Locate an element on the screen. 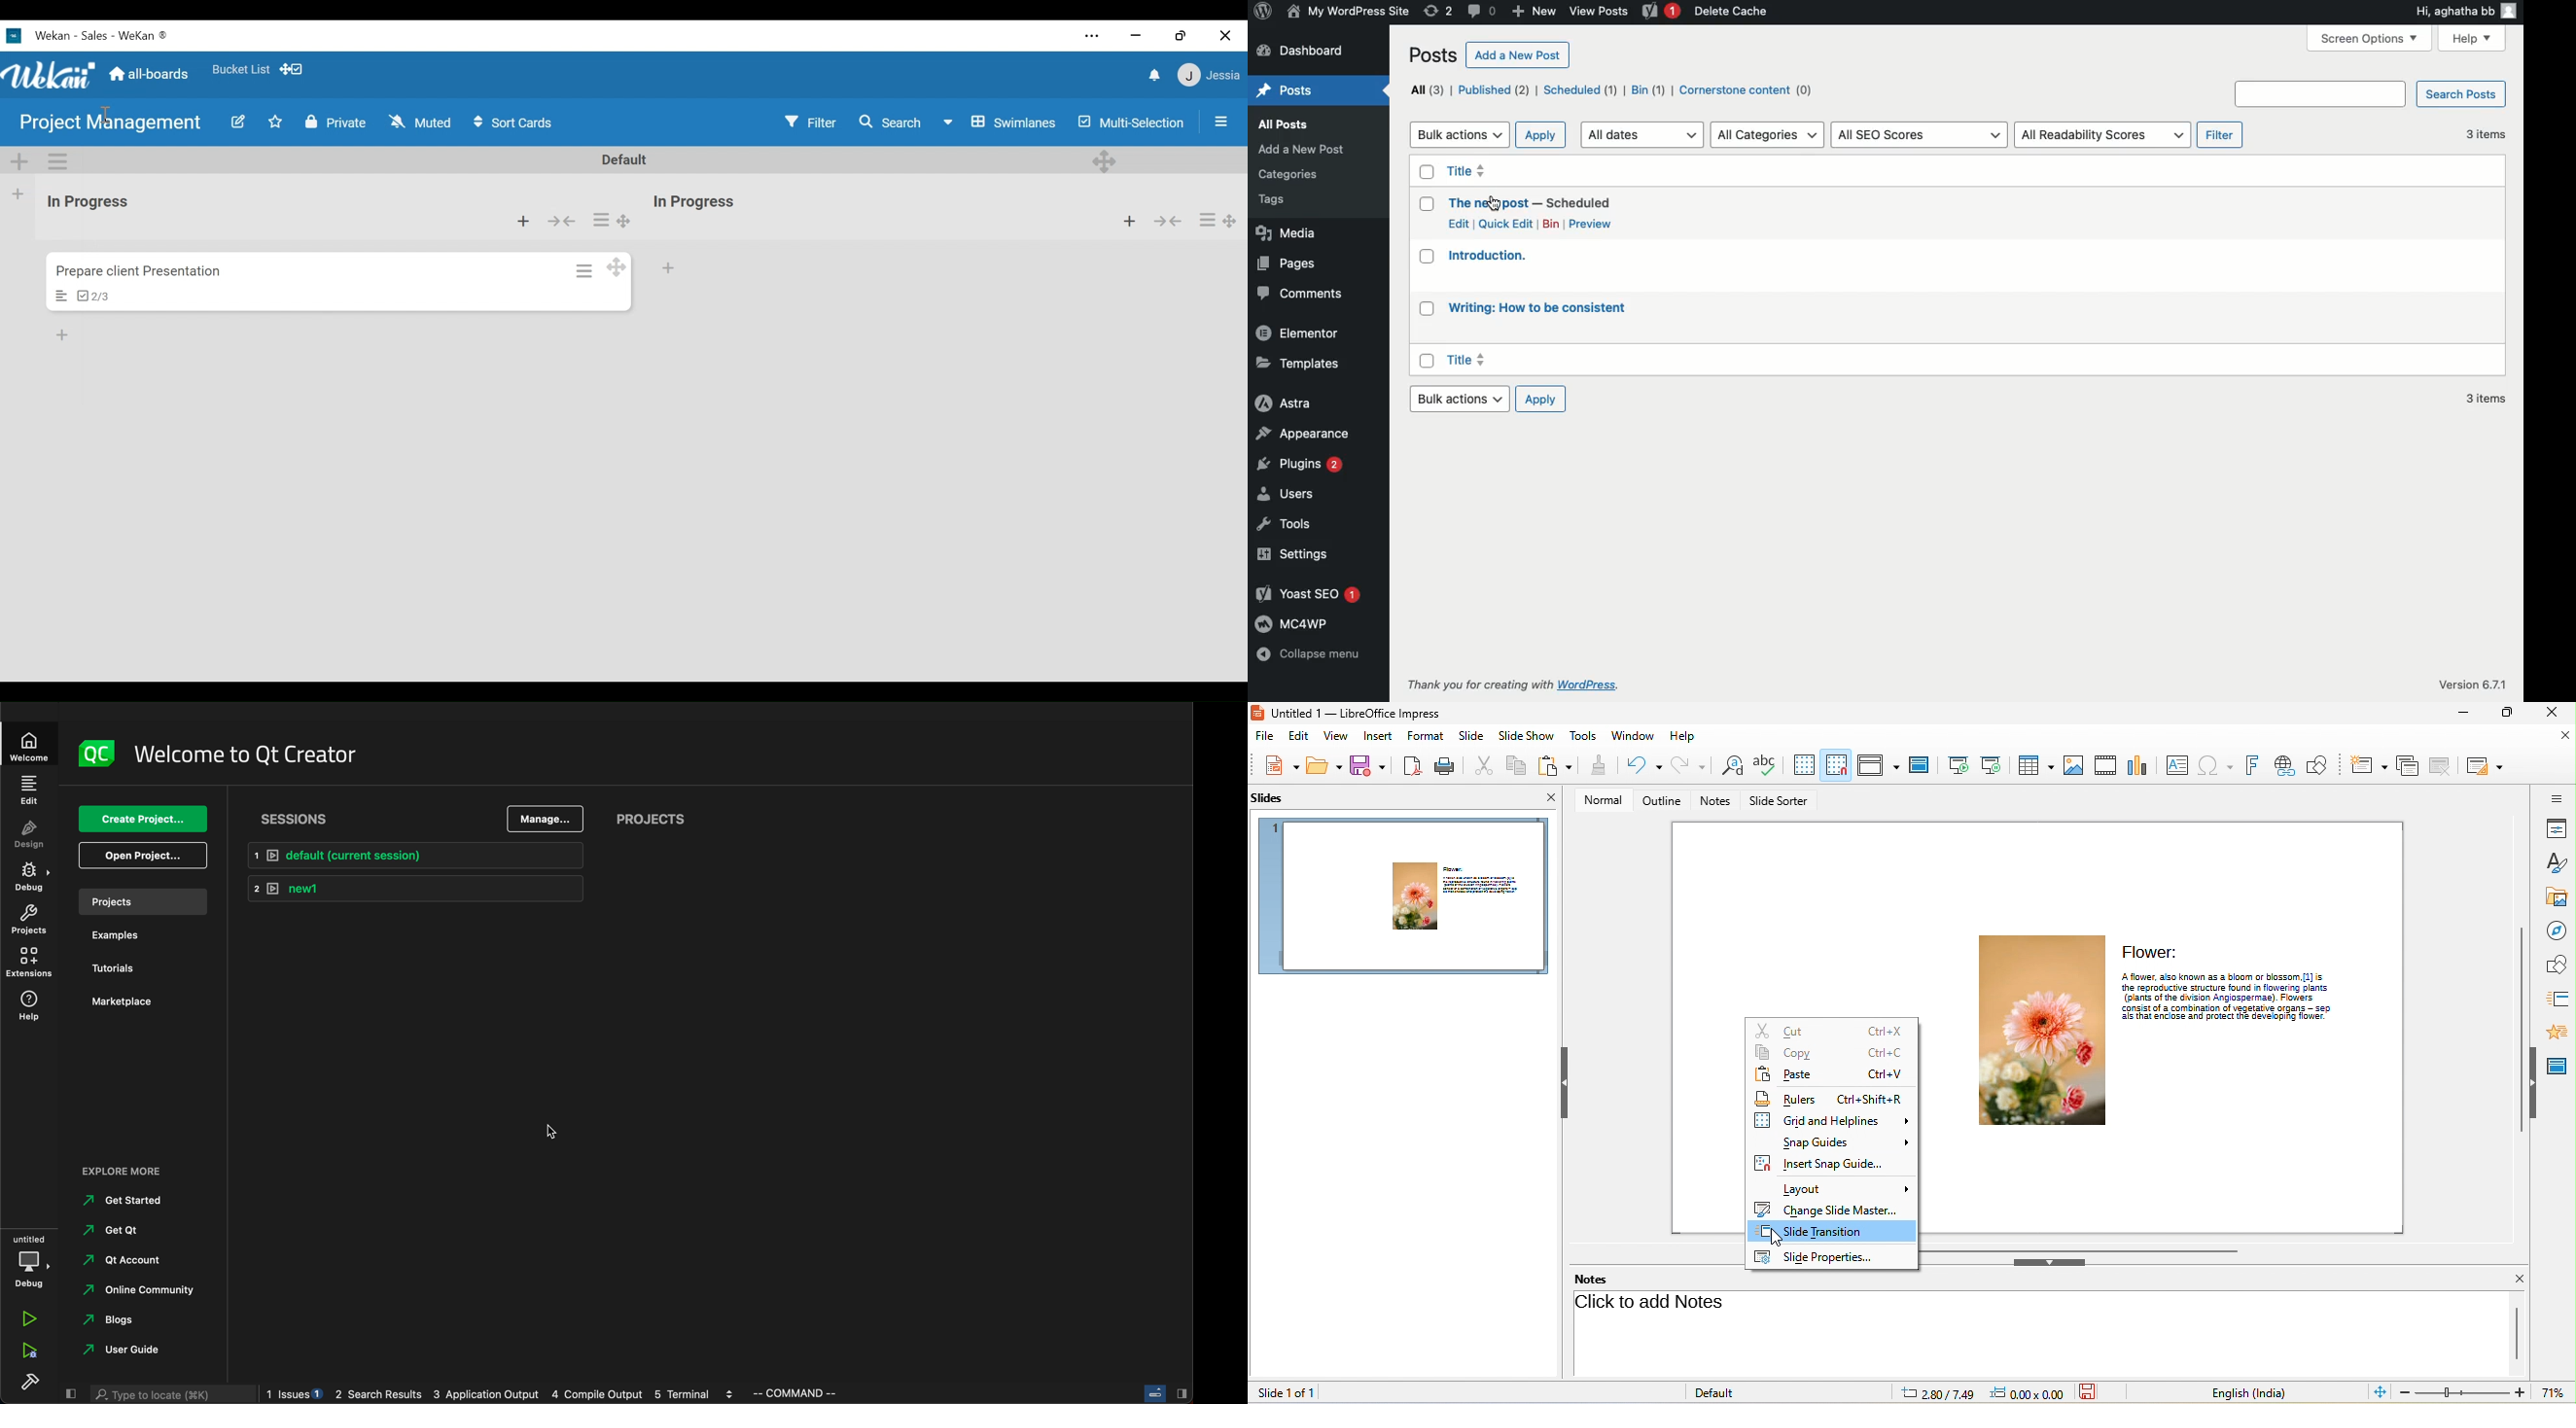 The width and height of the screenshot is (2576, 1428). settings and more is located at coordinates (1091, 36).